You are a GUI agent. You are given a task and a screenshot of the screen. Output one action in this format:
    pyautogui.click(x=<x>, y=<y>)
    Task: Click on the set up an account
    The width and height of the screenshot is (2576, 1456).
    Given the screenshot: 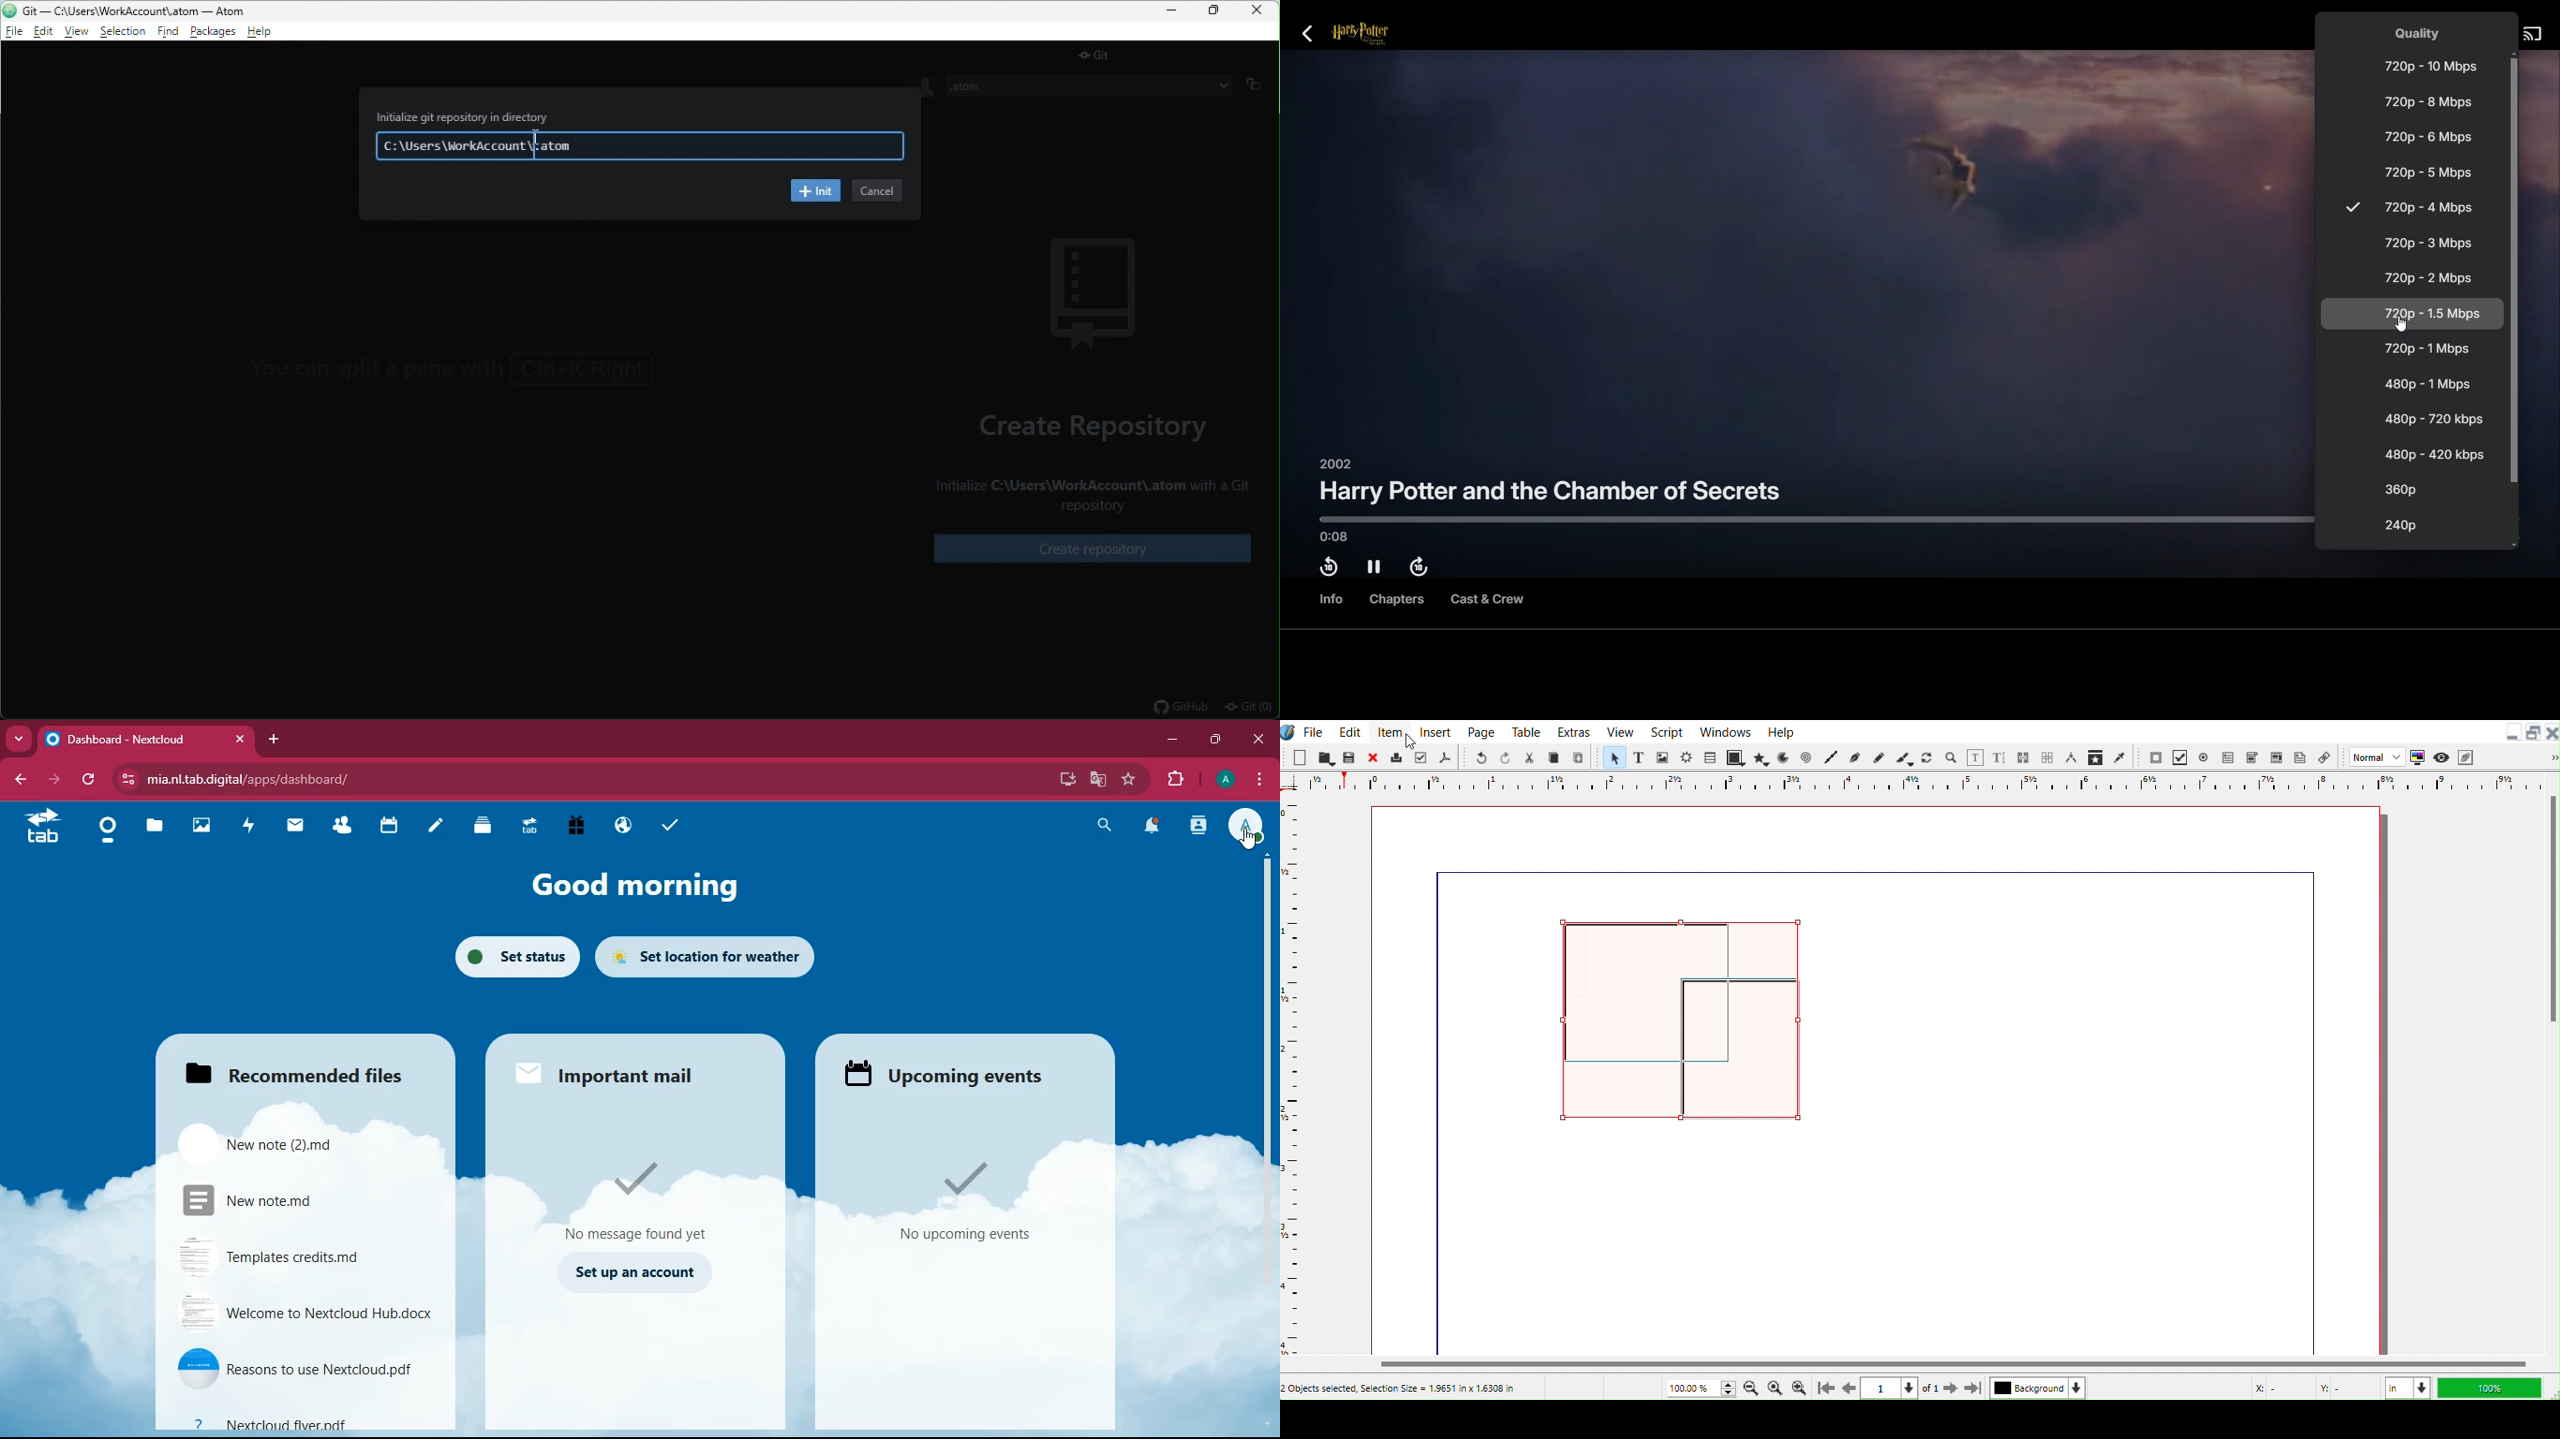 What is the action you would take?
    pyautogui.click(x=638, y=1272)
    